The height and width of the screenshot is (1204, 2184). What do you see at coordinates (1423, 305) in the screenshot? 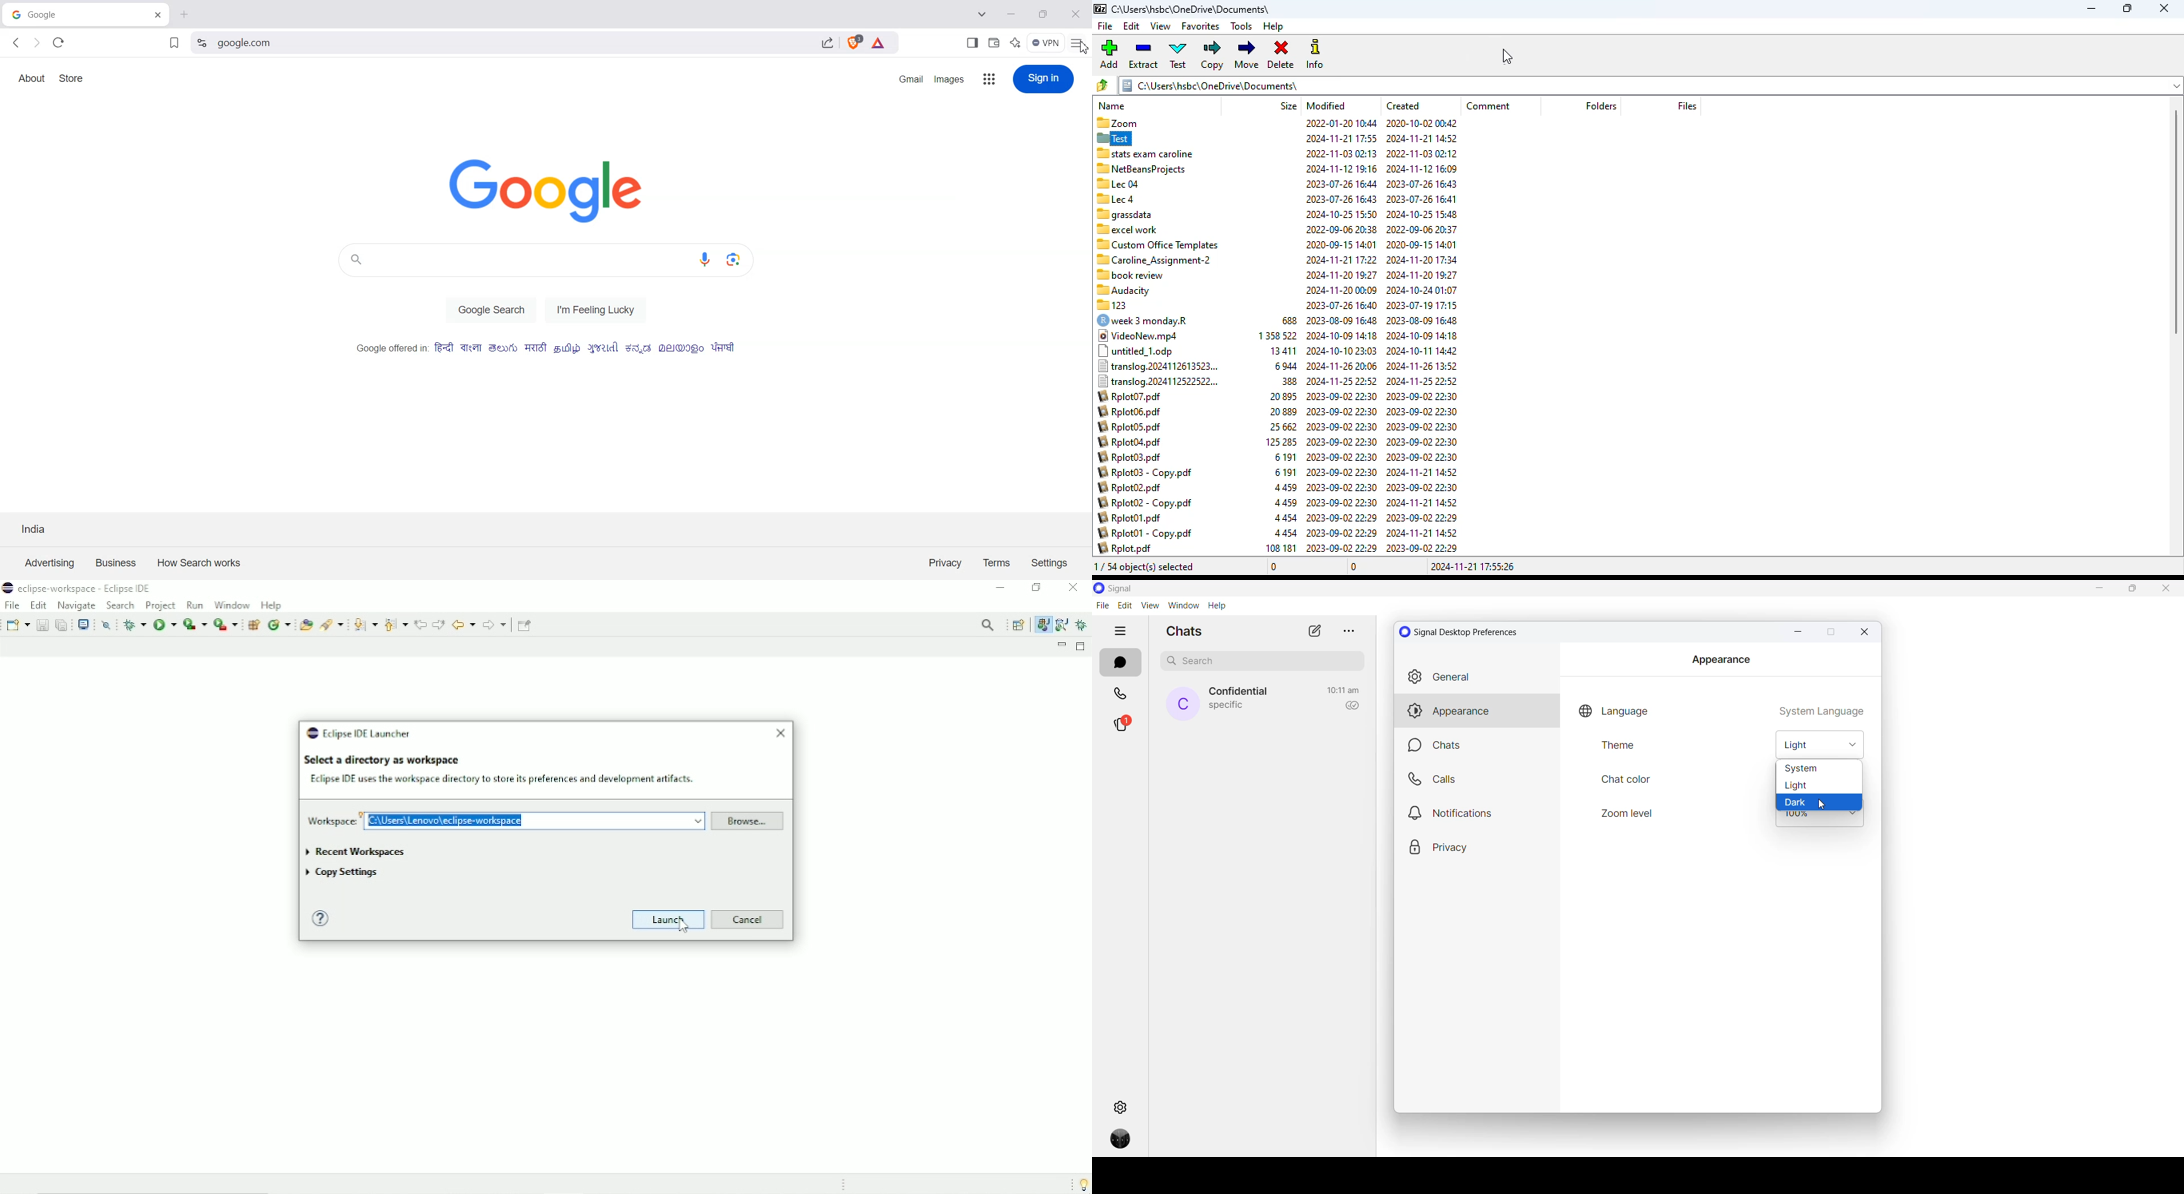
I see `2023-07-19 17:15` at bounding box center [1423, 305].